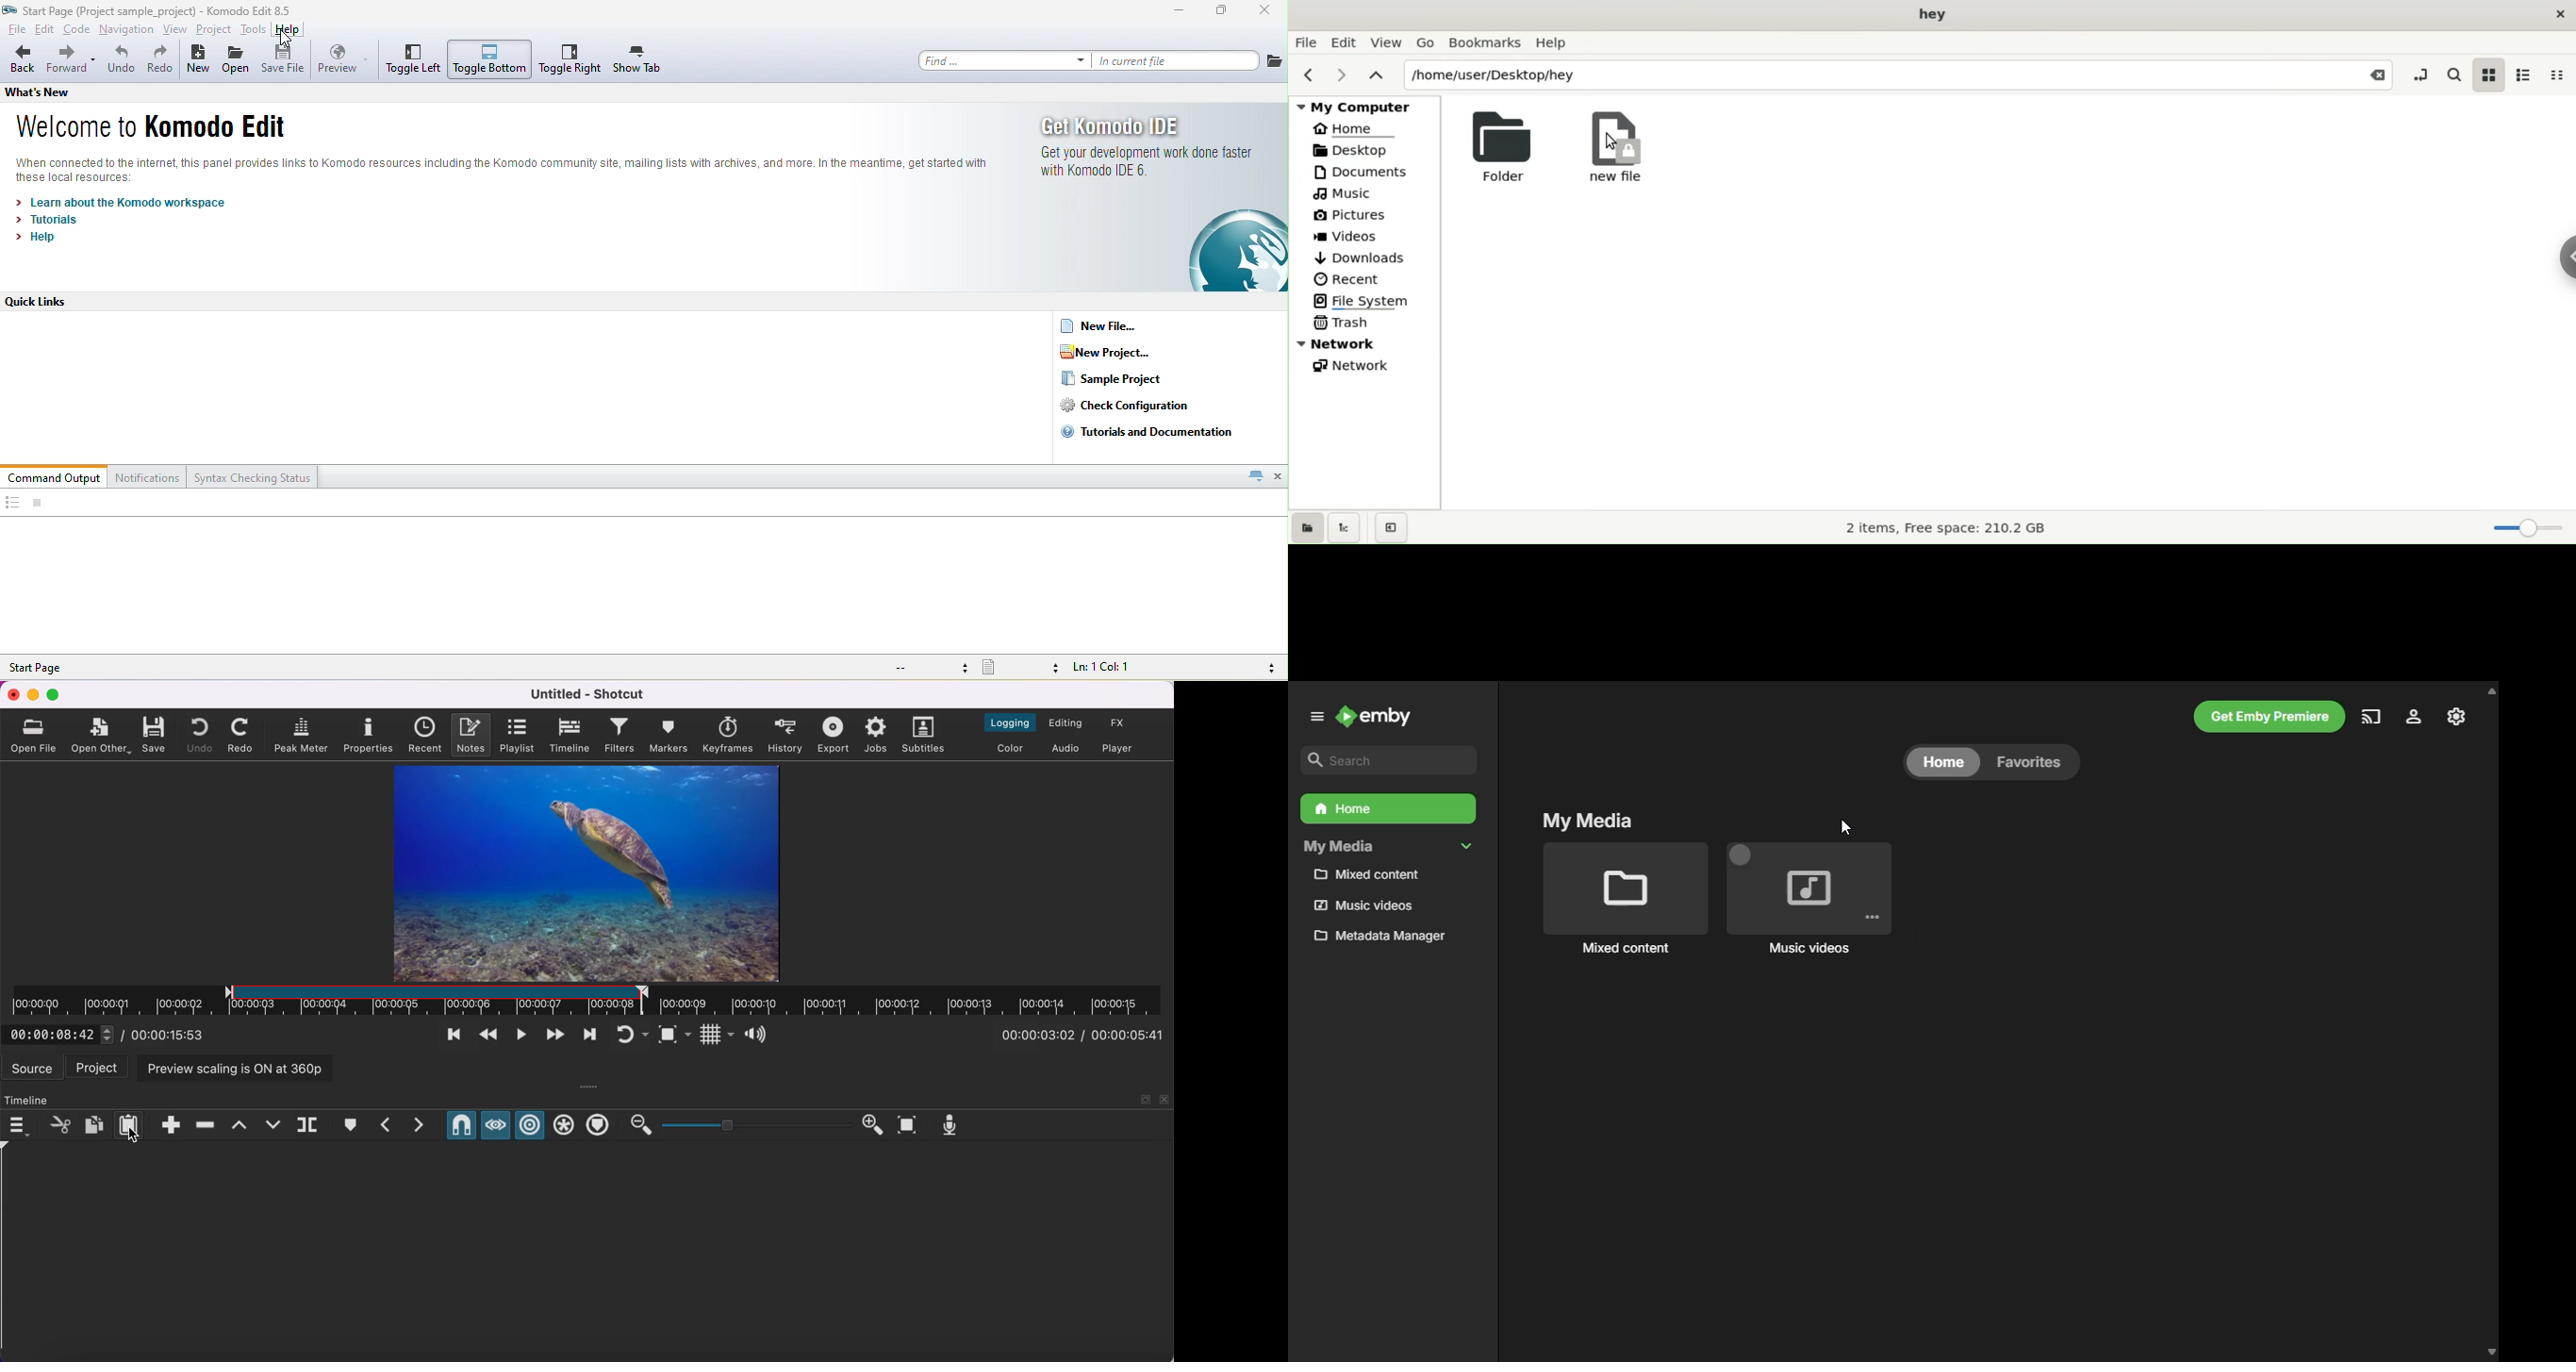  What do you see at coordinates (308, 1125) in the screenshot?
I see `split at playhead` at bounding box center [308, 1125].